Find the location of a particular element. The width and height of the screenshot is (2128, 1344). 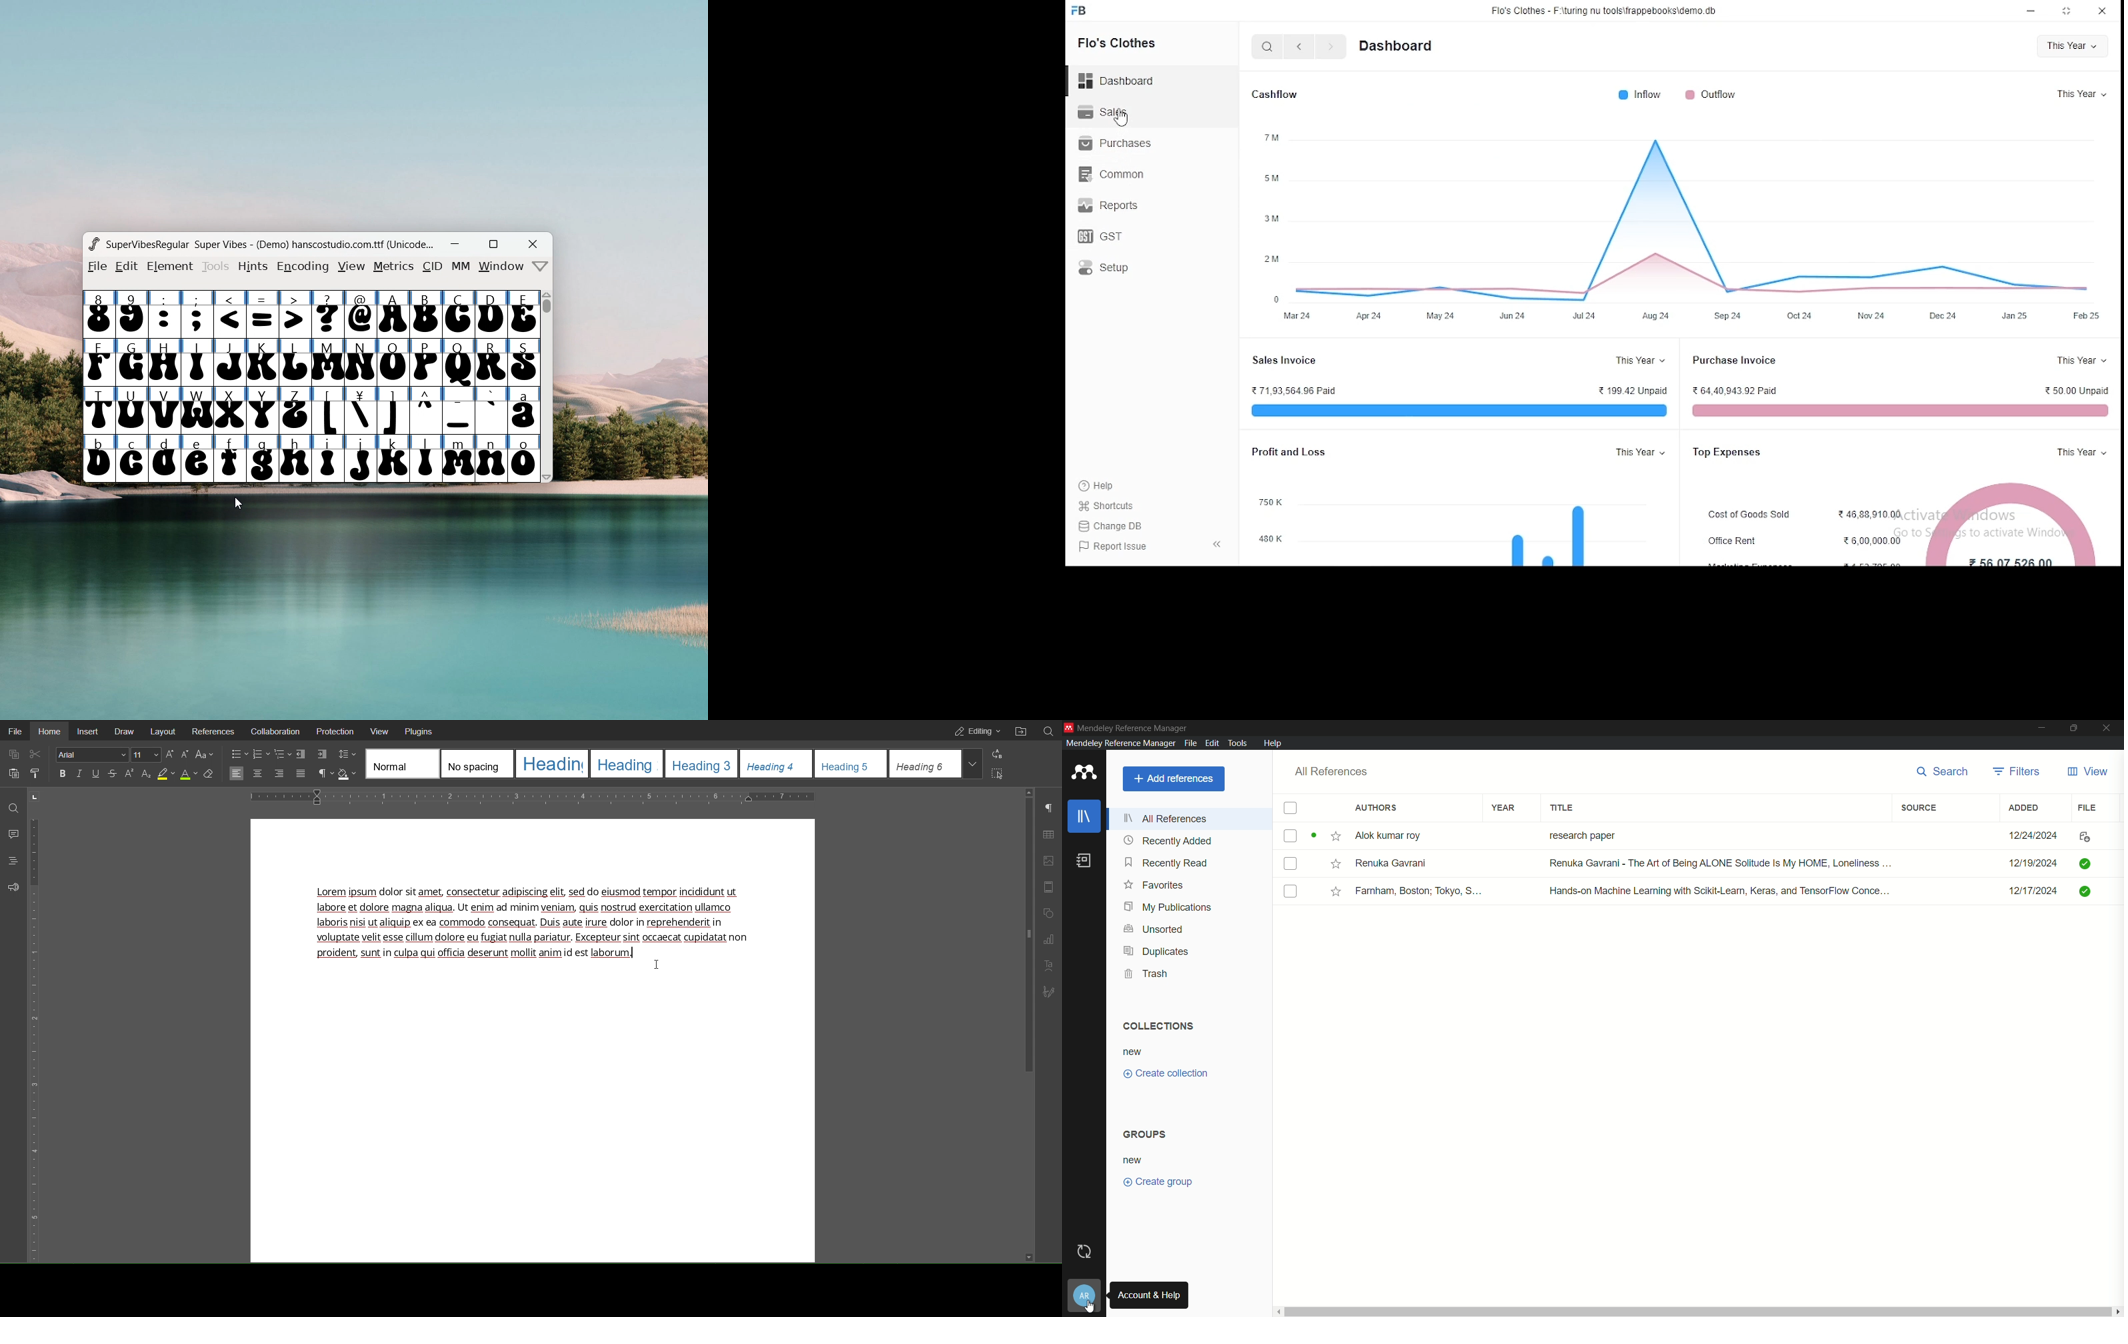

Bullet List is located at coordinates (240, 754).